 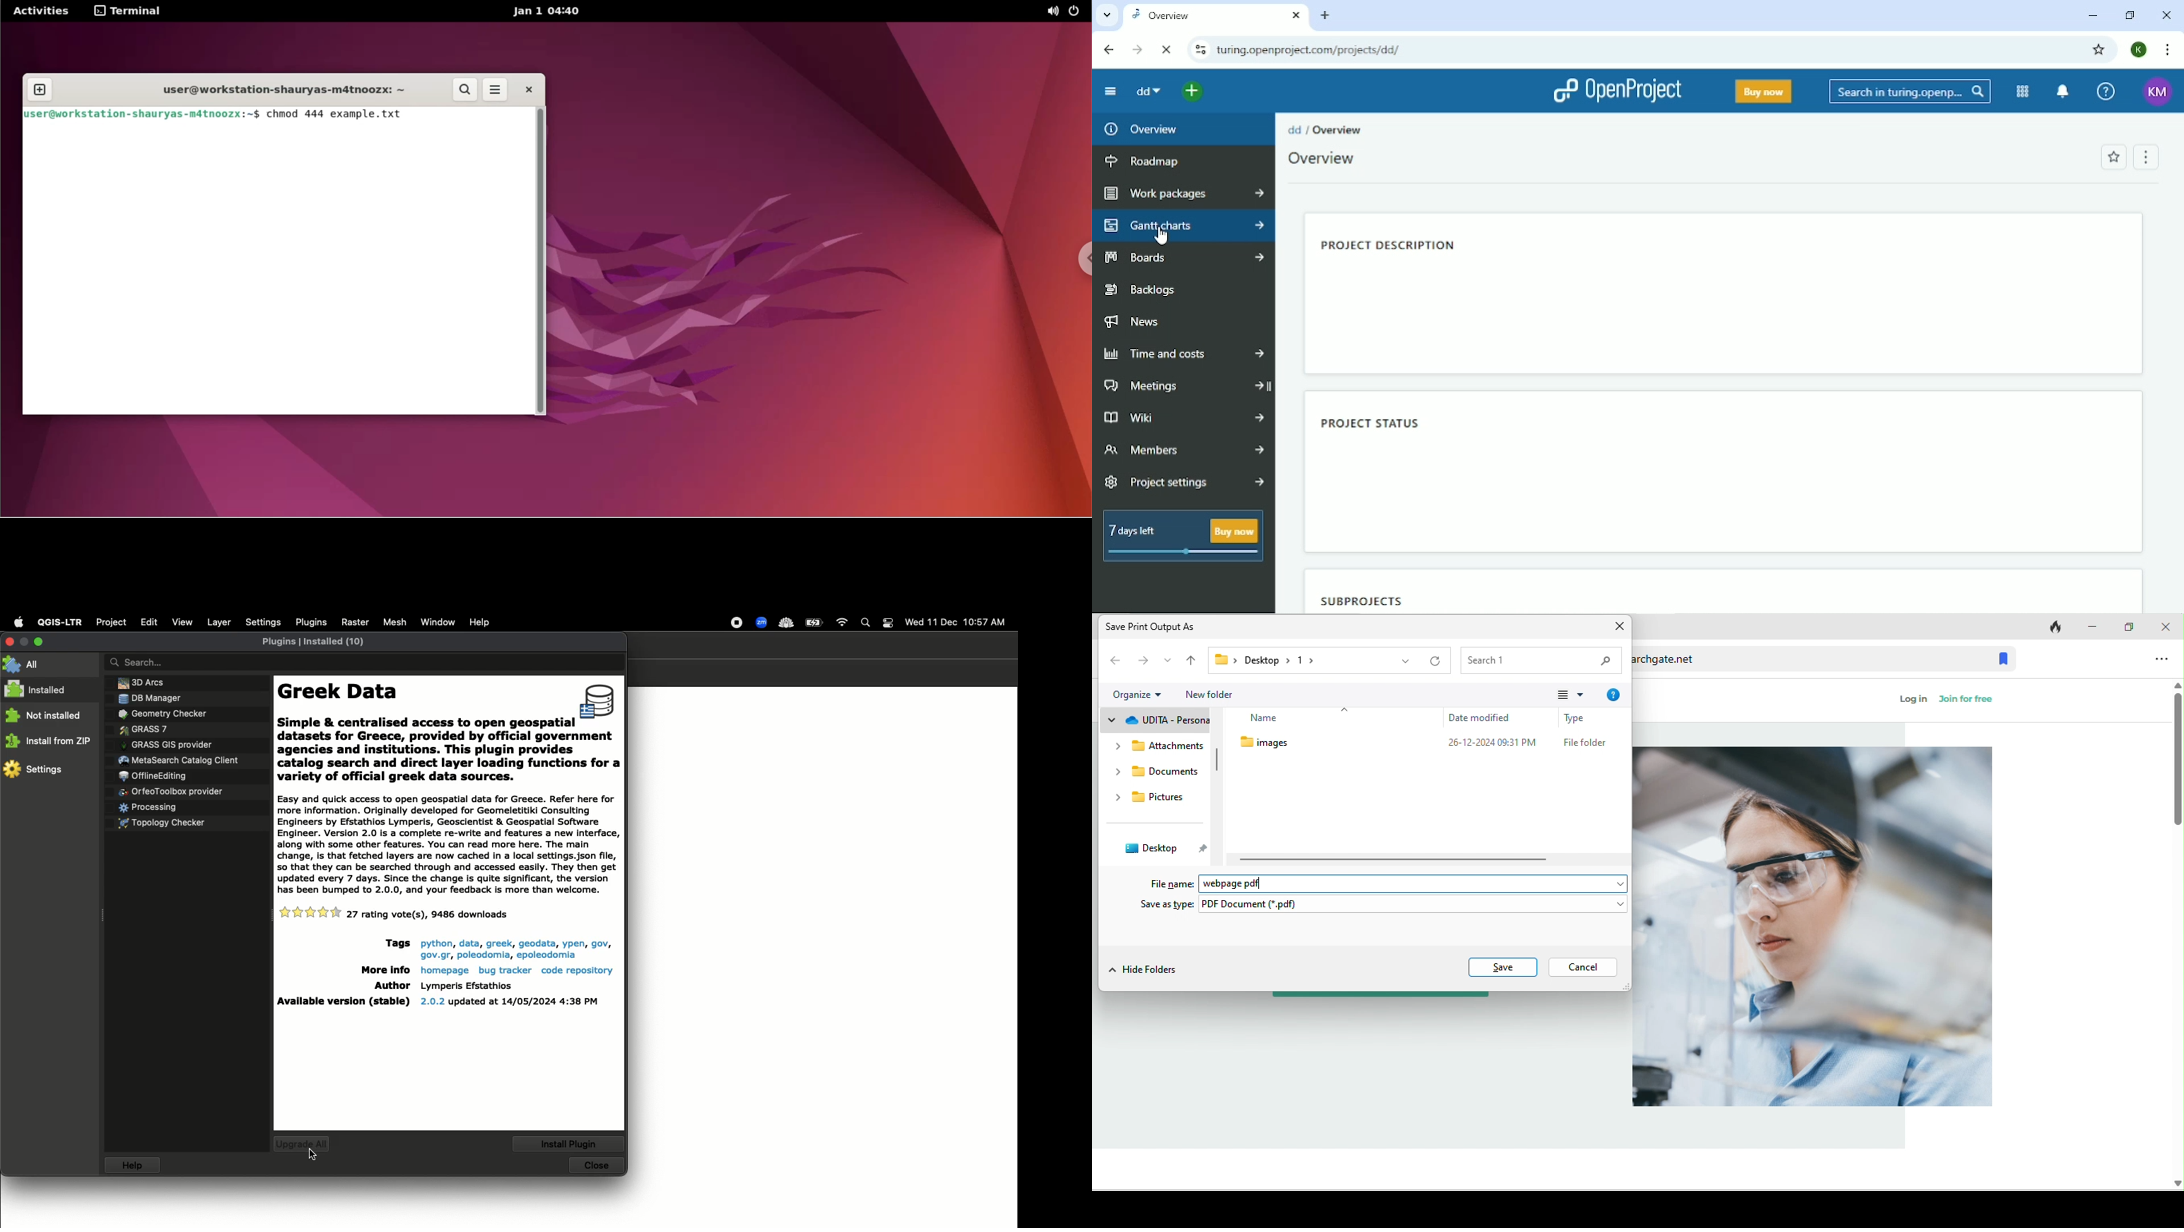 I want to click on Project description, so click(x=1397, y=244).